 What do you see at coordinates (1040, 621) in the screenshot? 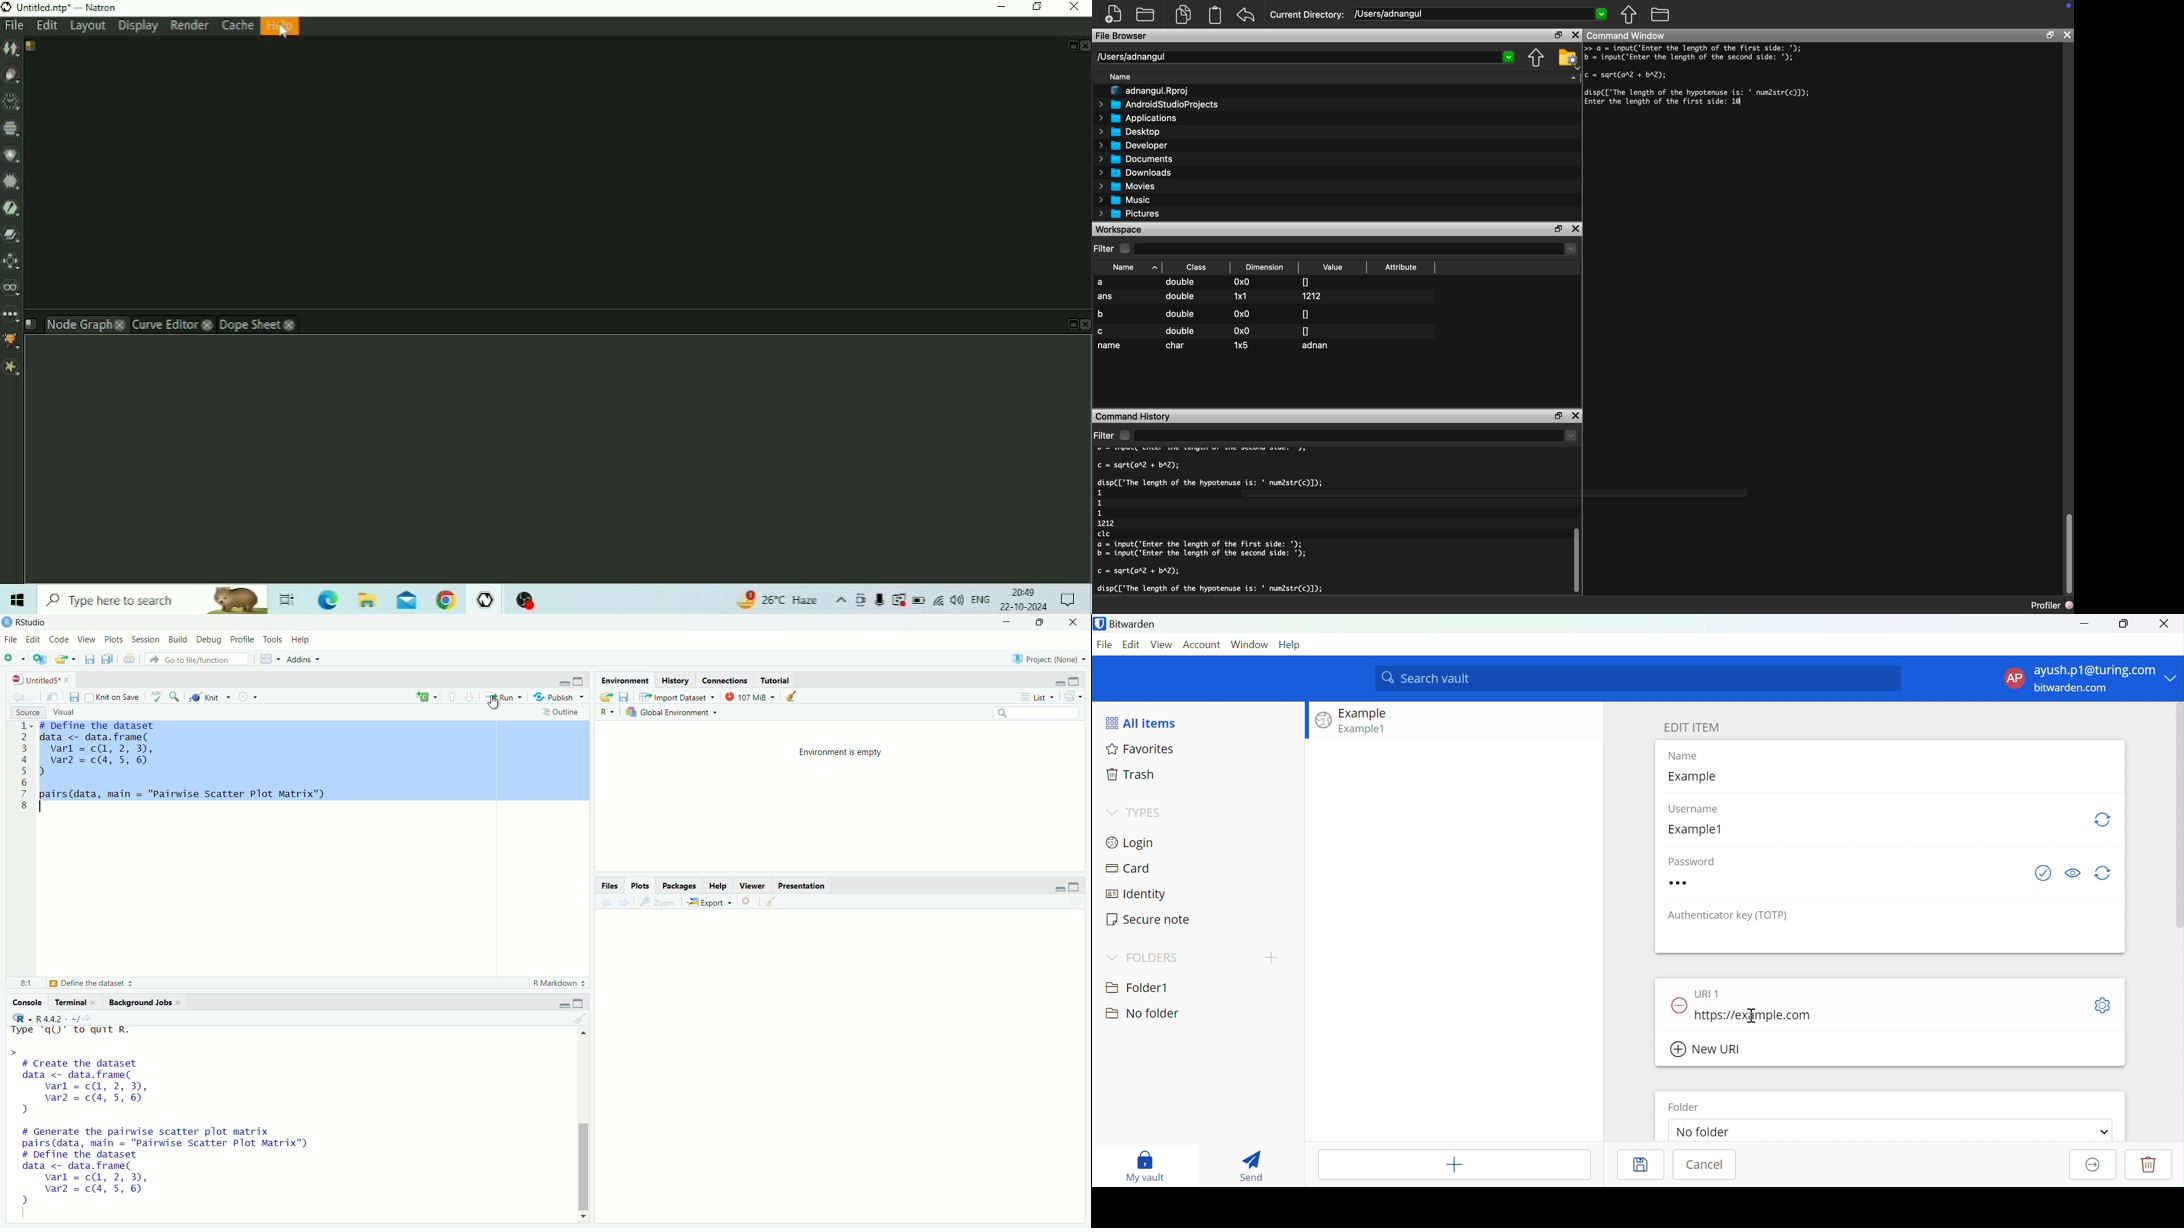
I see `Maximize/Restore` at bounding box center [1040, 621].